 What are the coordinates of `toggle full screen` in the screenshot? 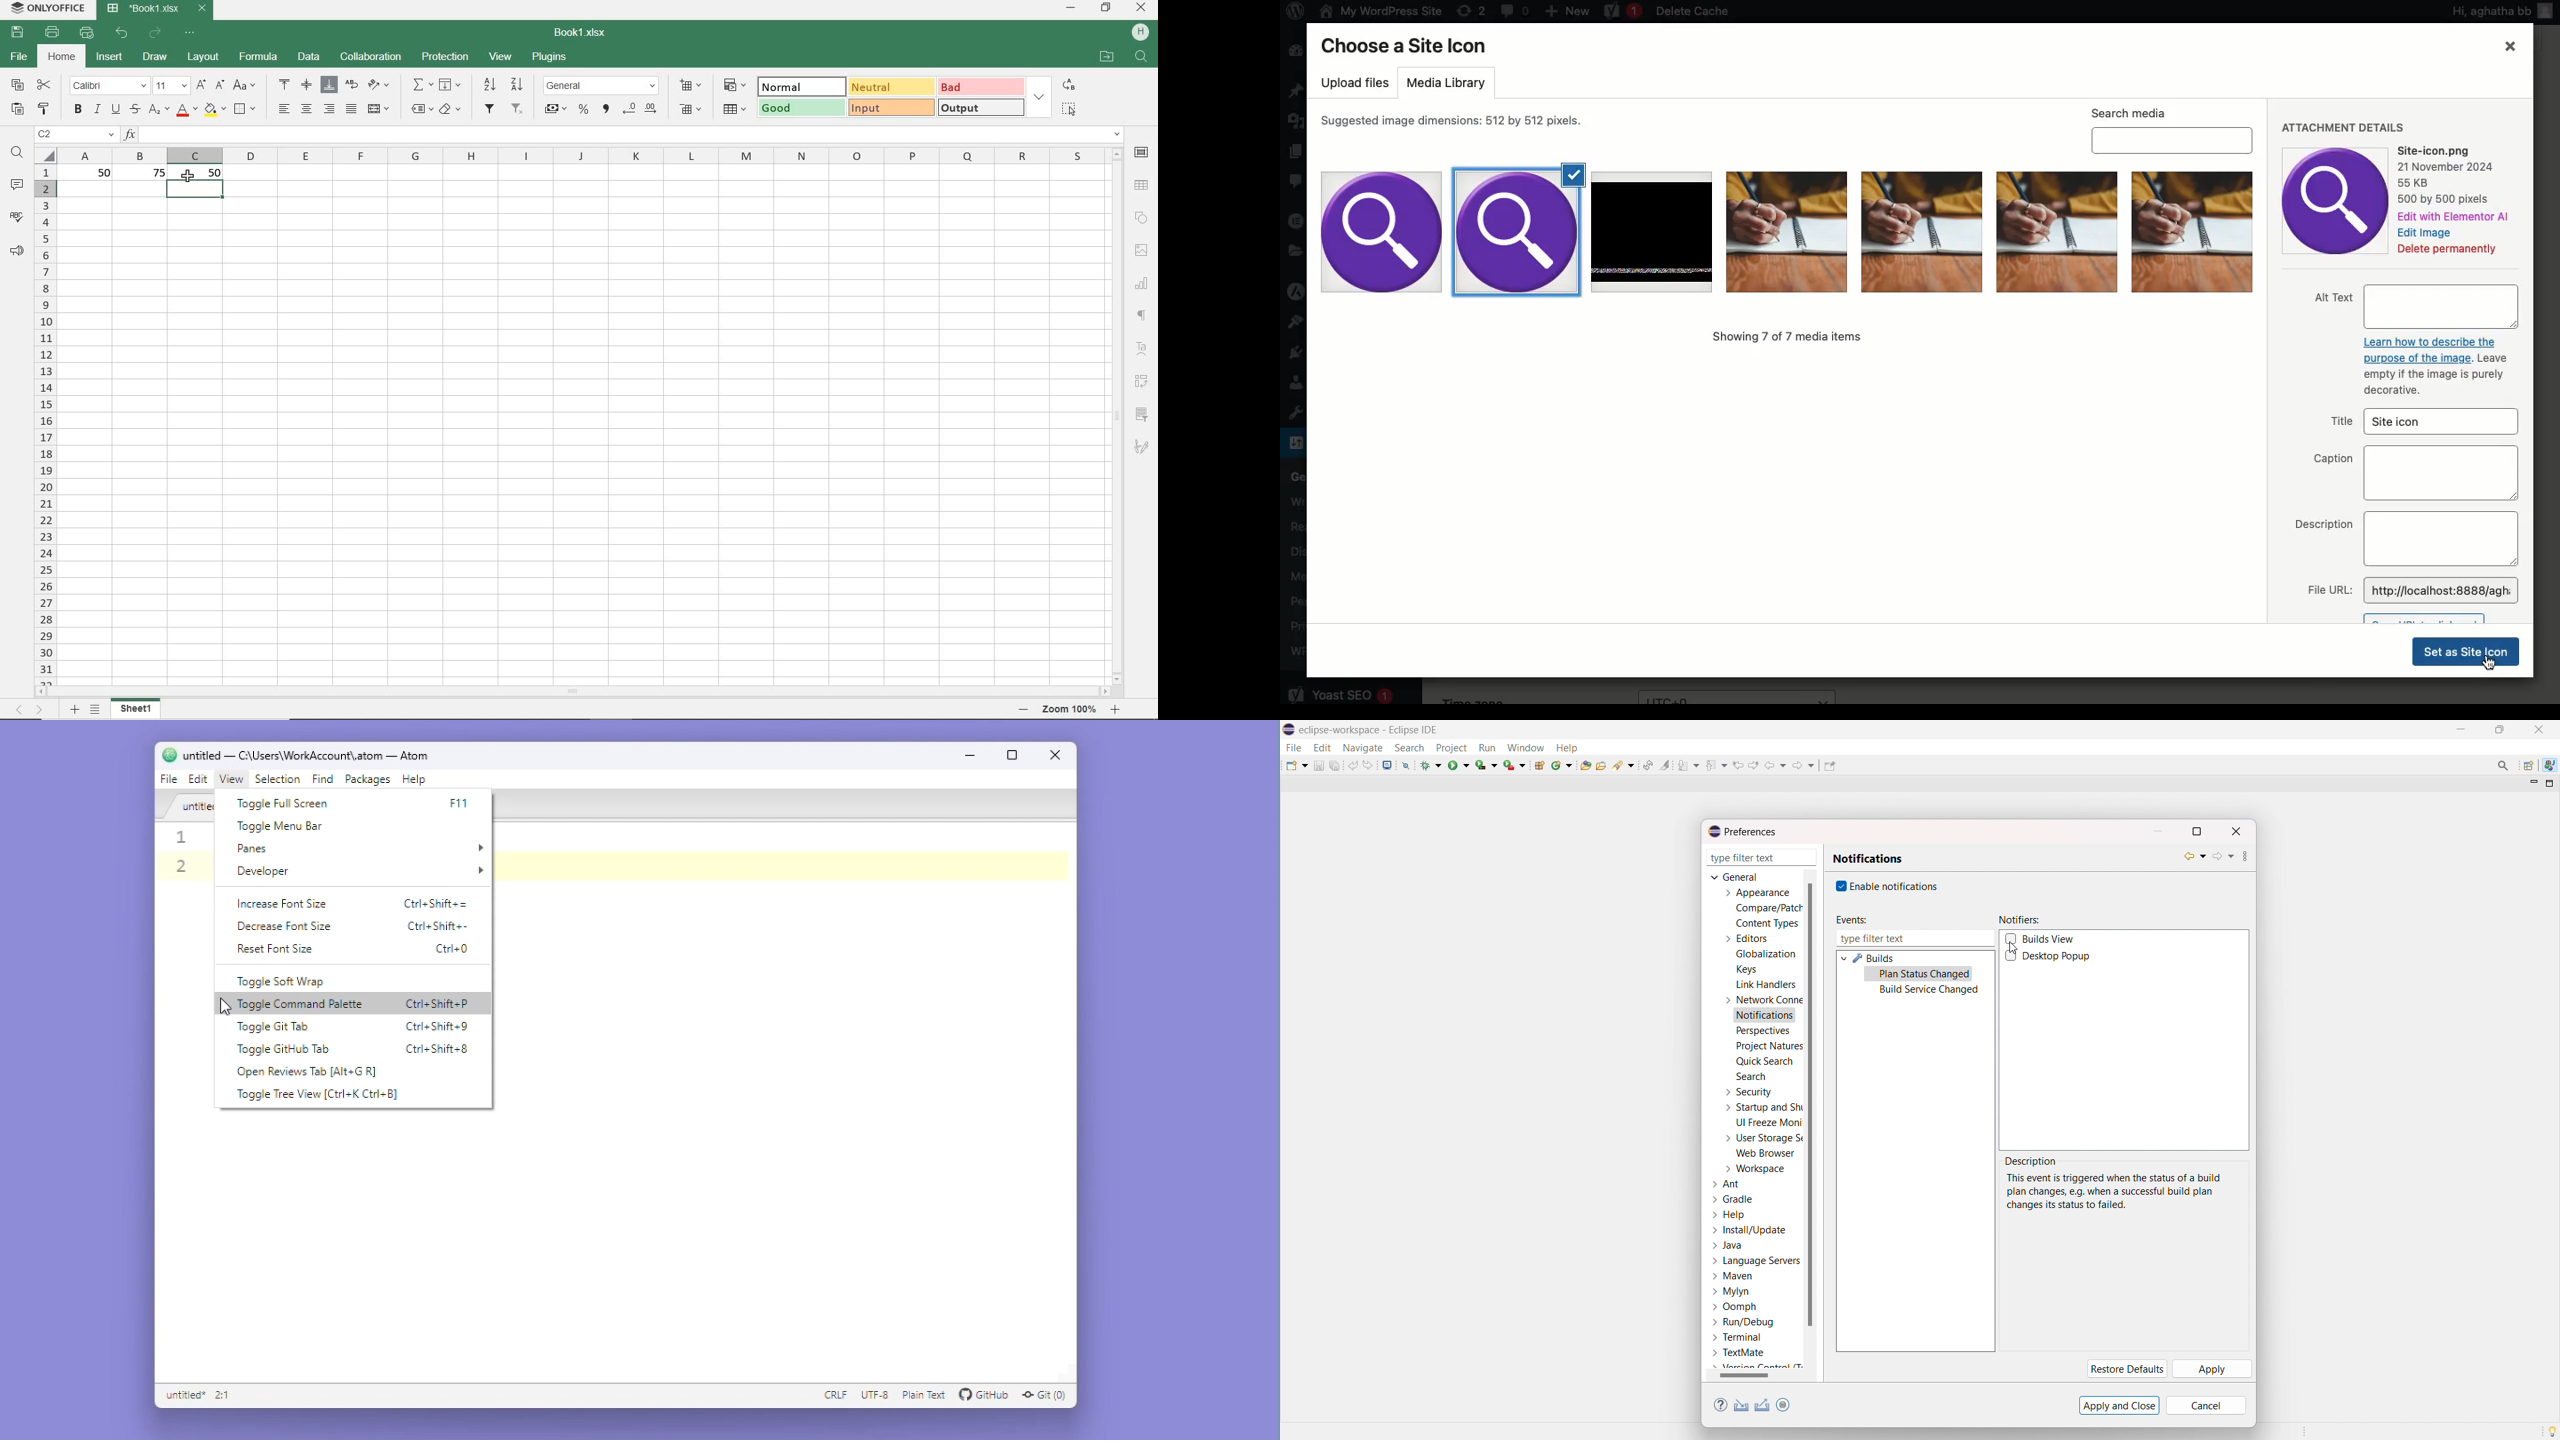 It's located at (285, 804).